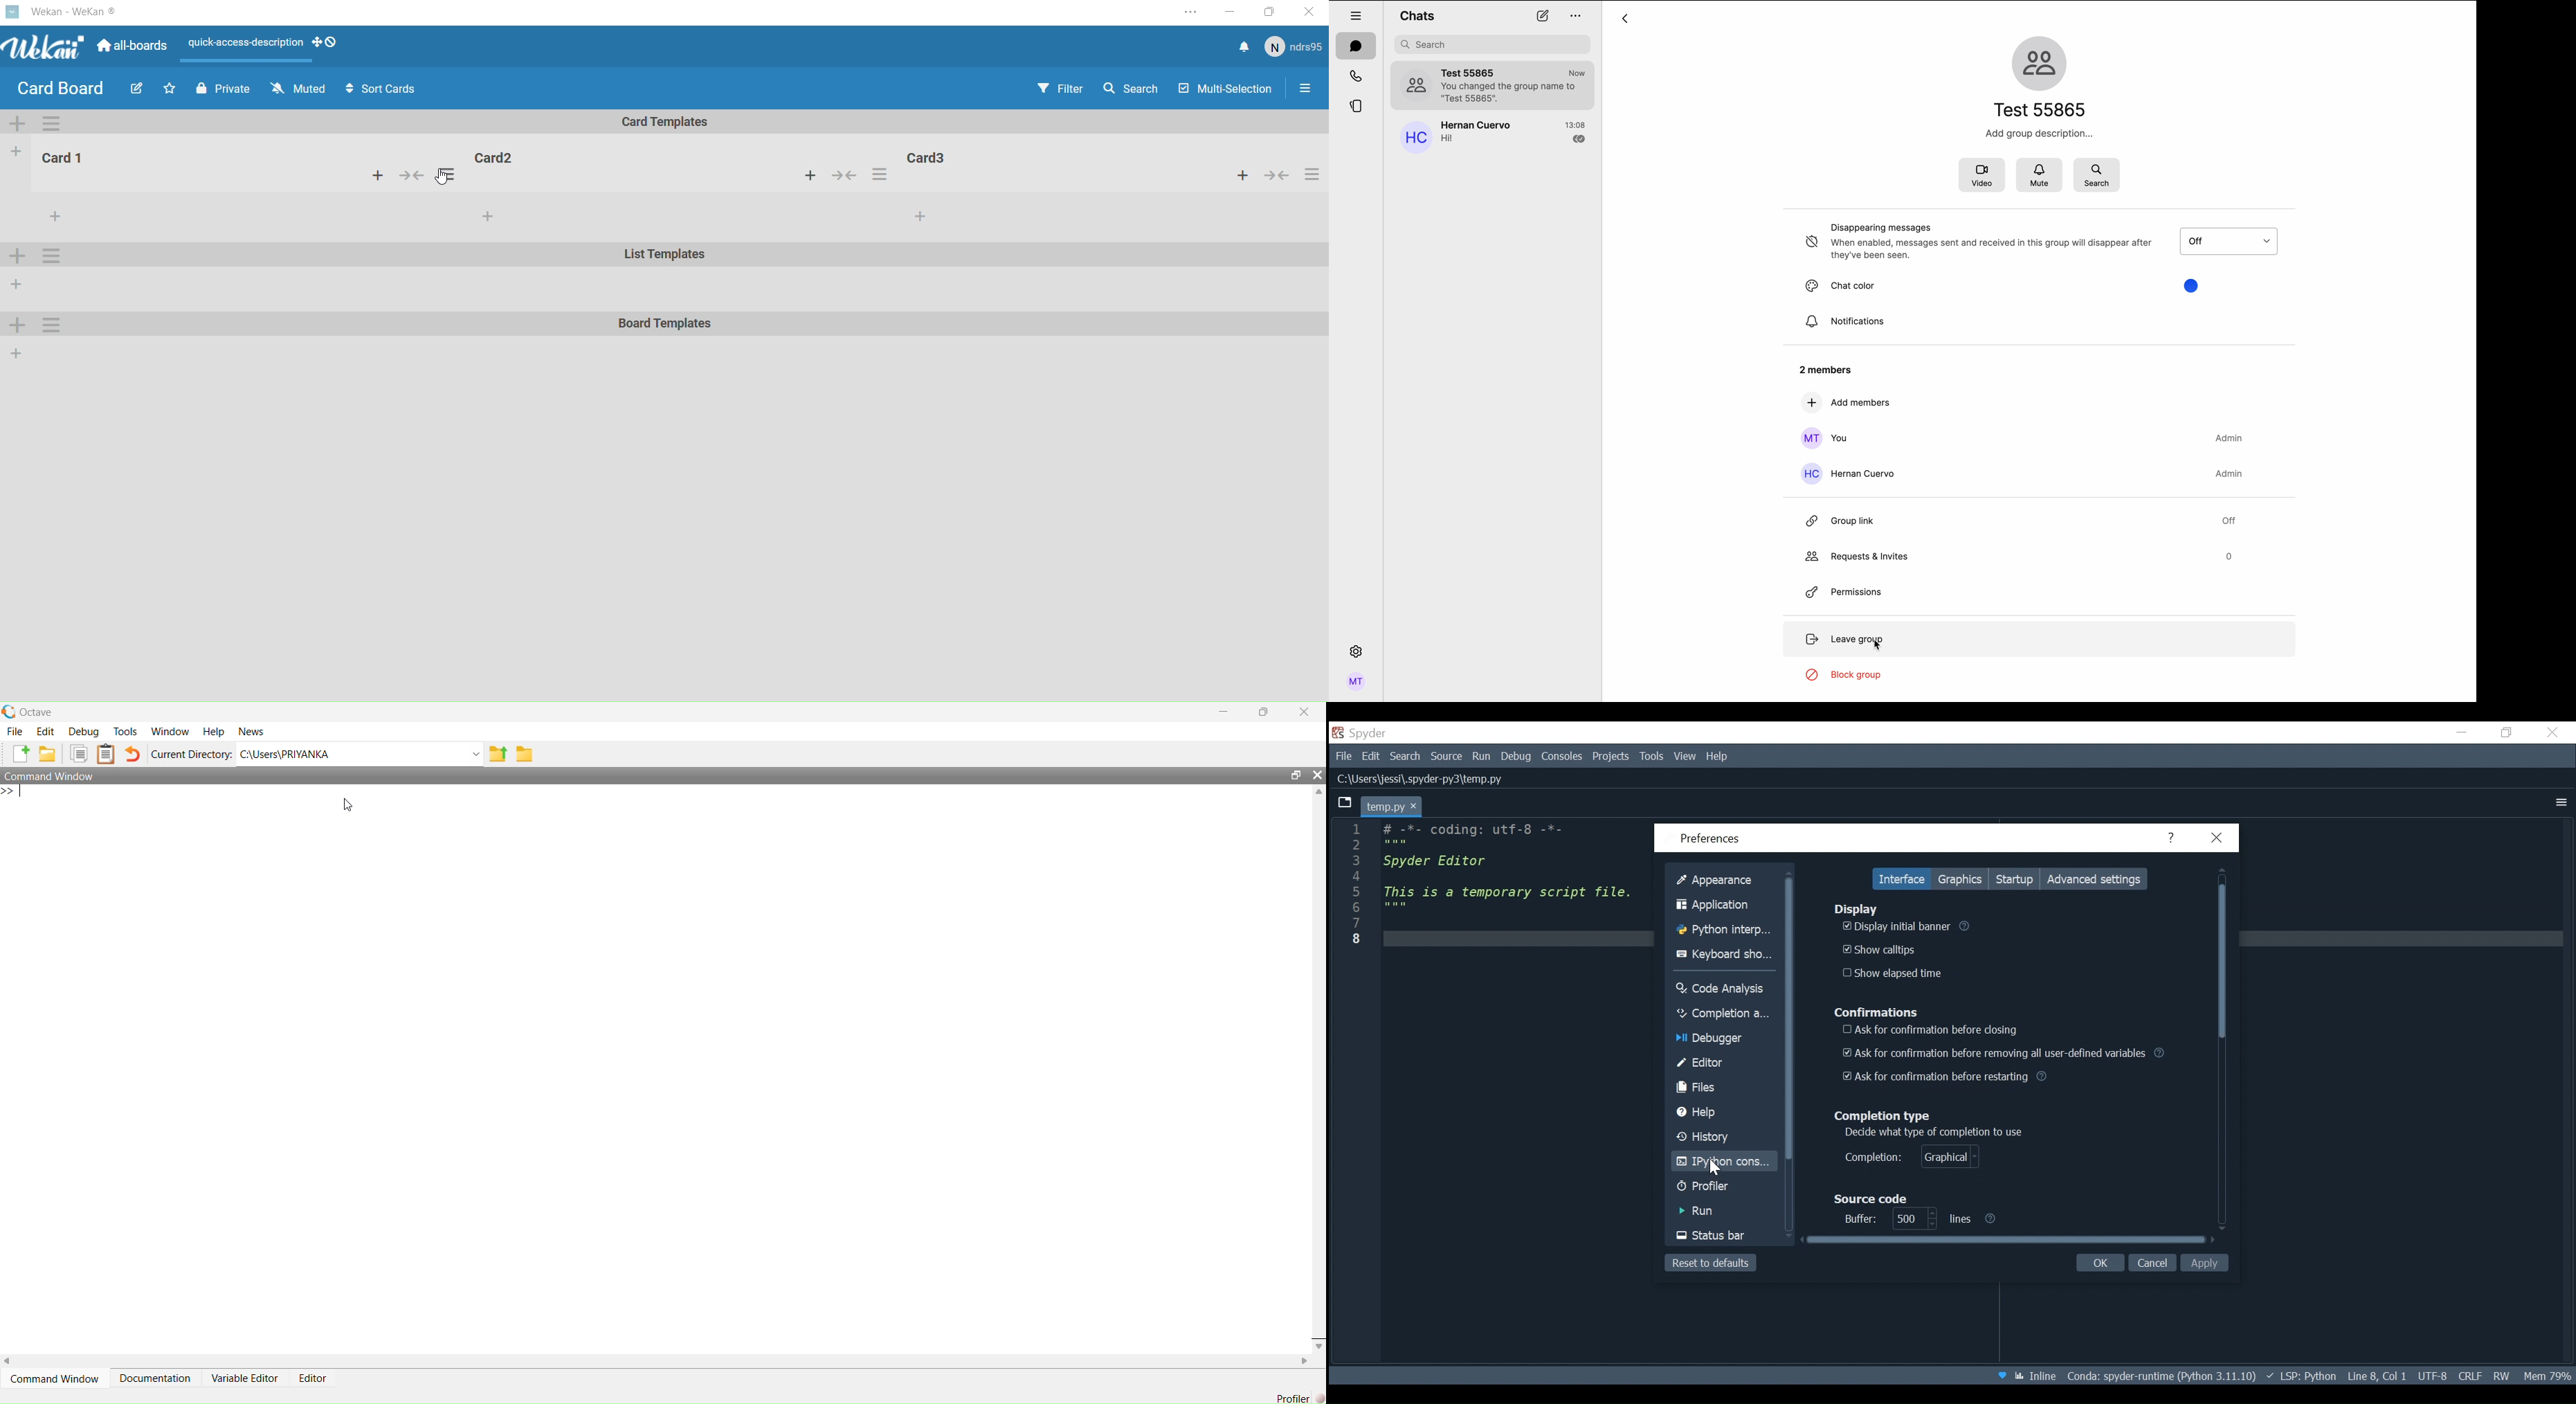  Describe the element at coordinates (13, 326) in the screenshot. I see `add` at that location.